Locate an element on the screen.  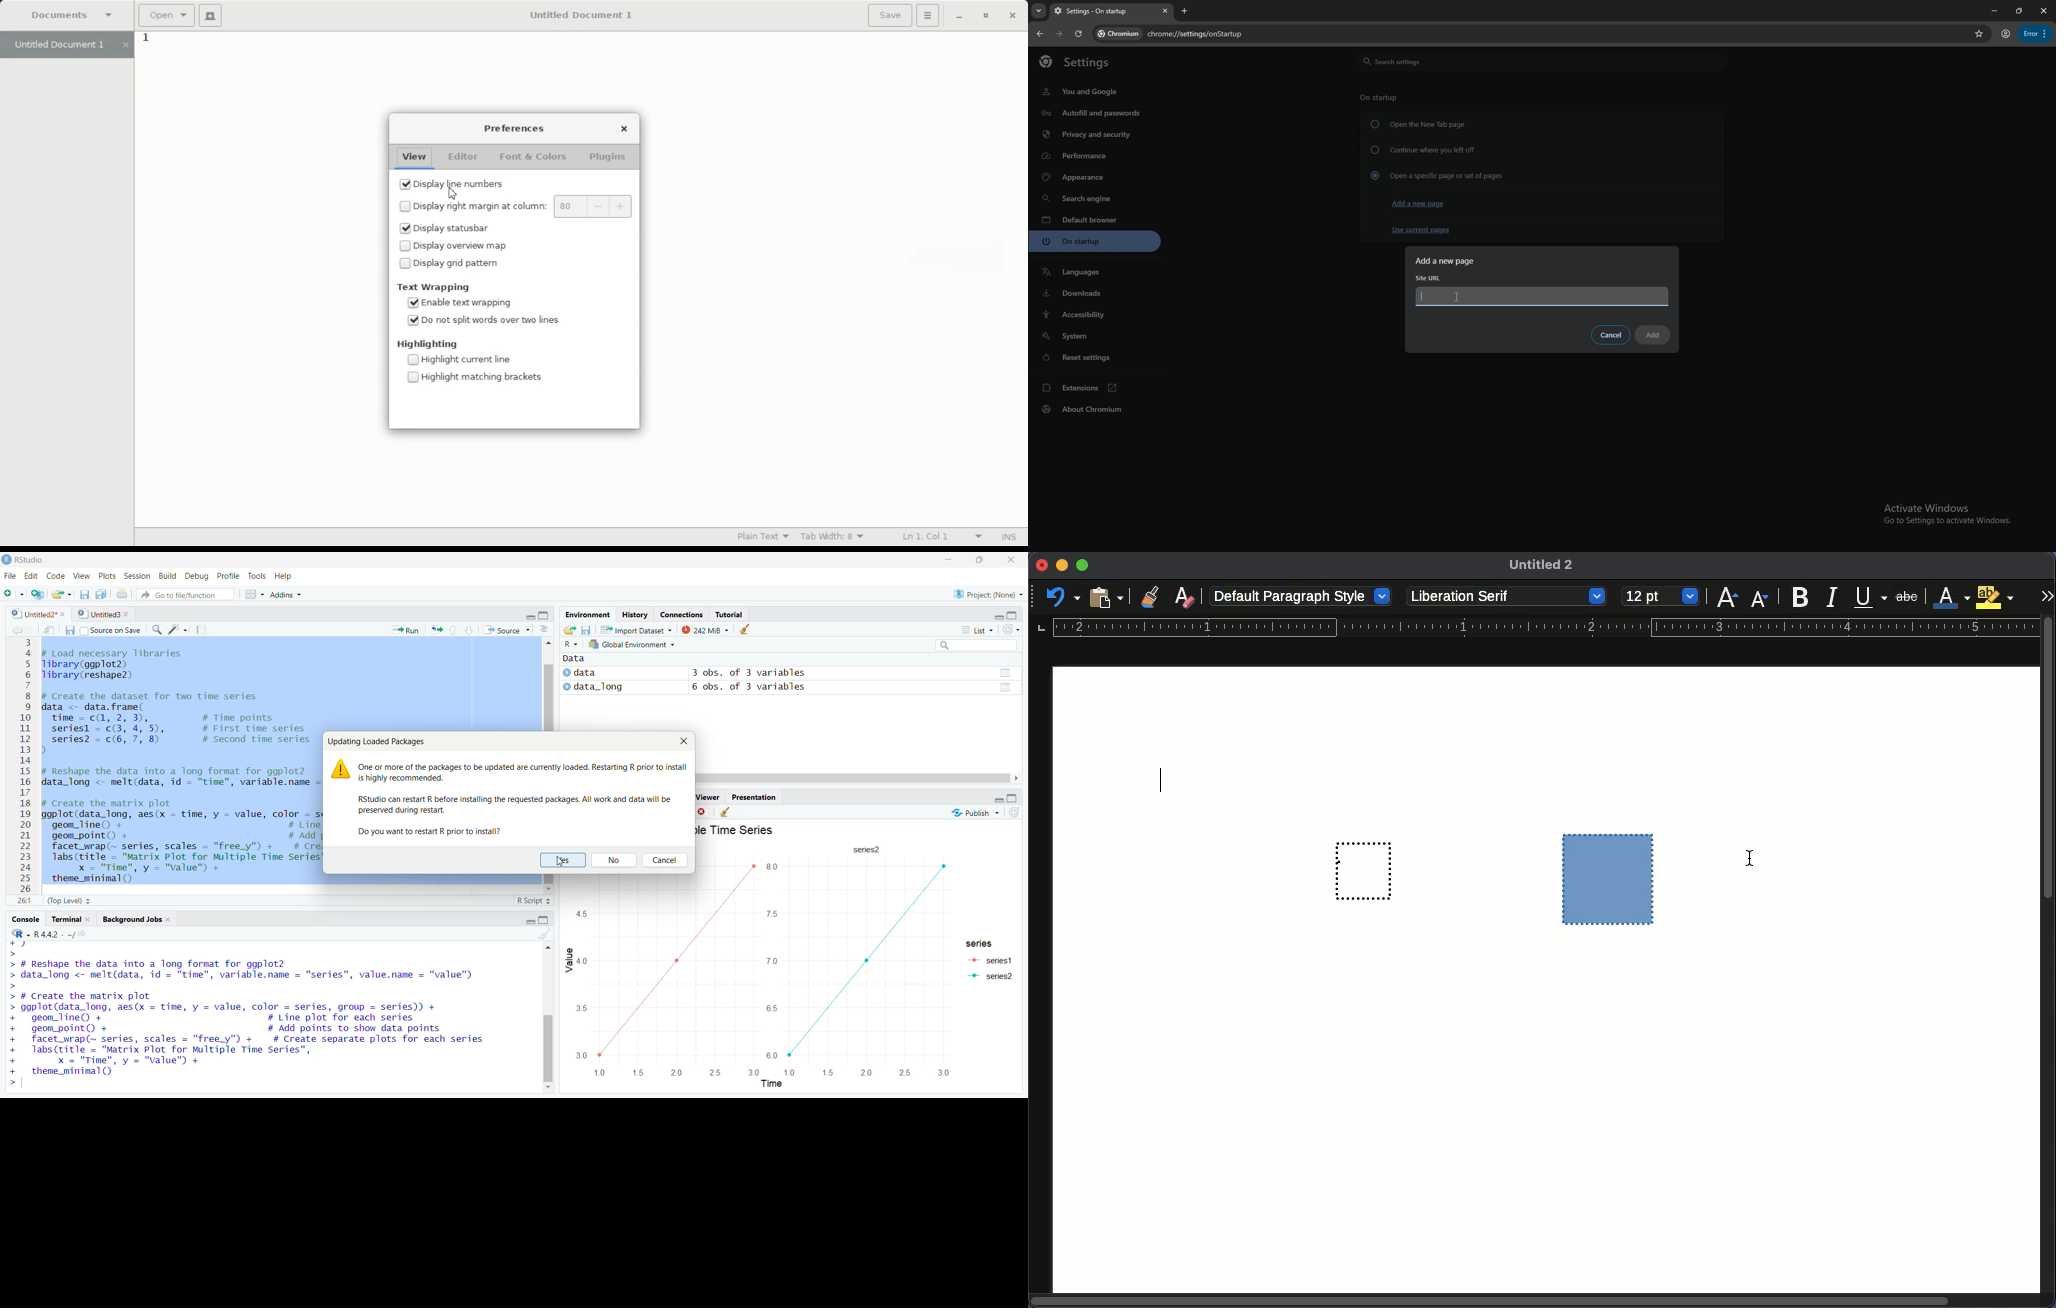
close is located at coordinates (65, 614).